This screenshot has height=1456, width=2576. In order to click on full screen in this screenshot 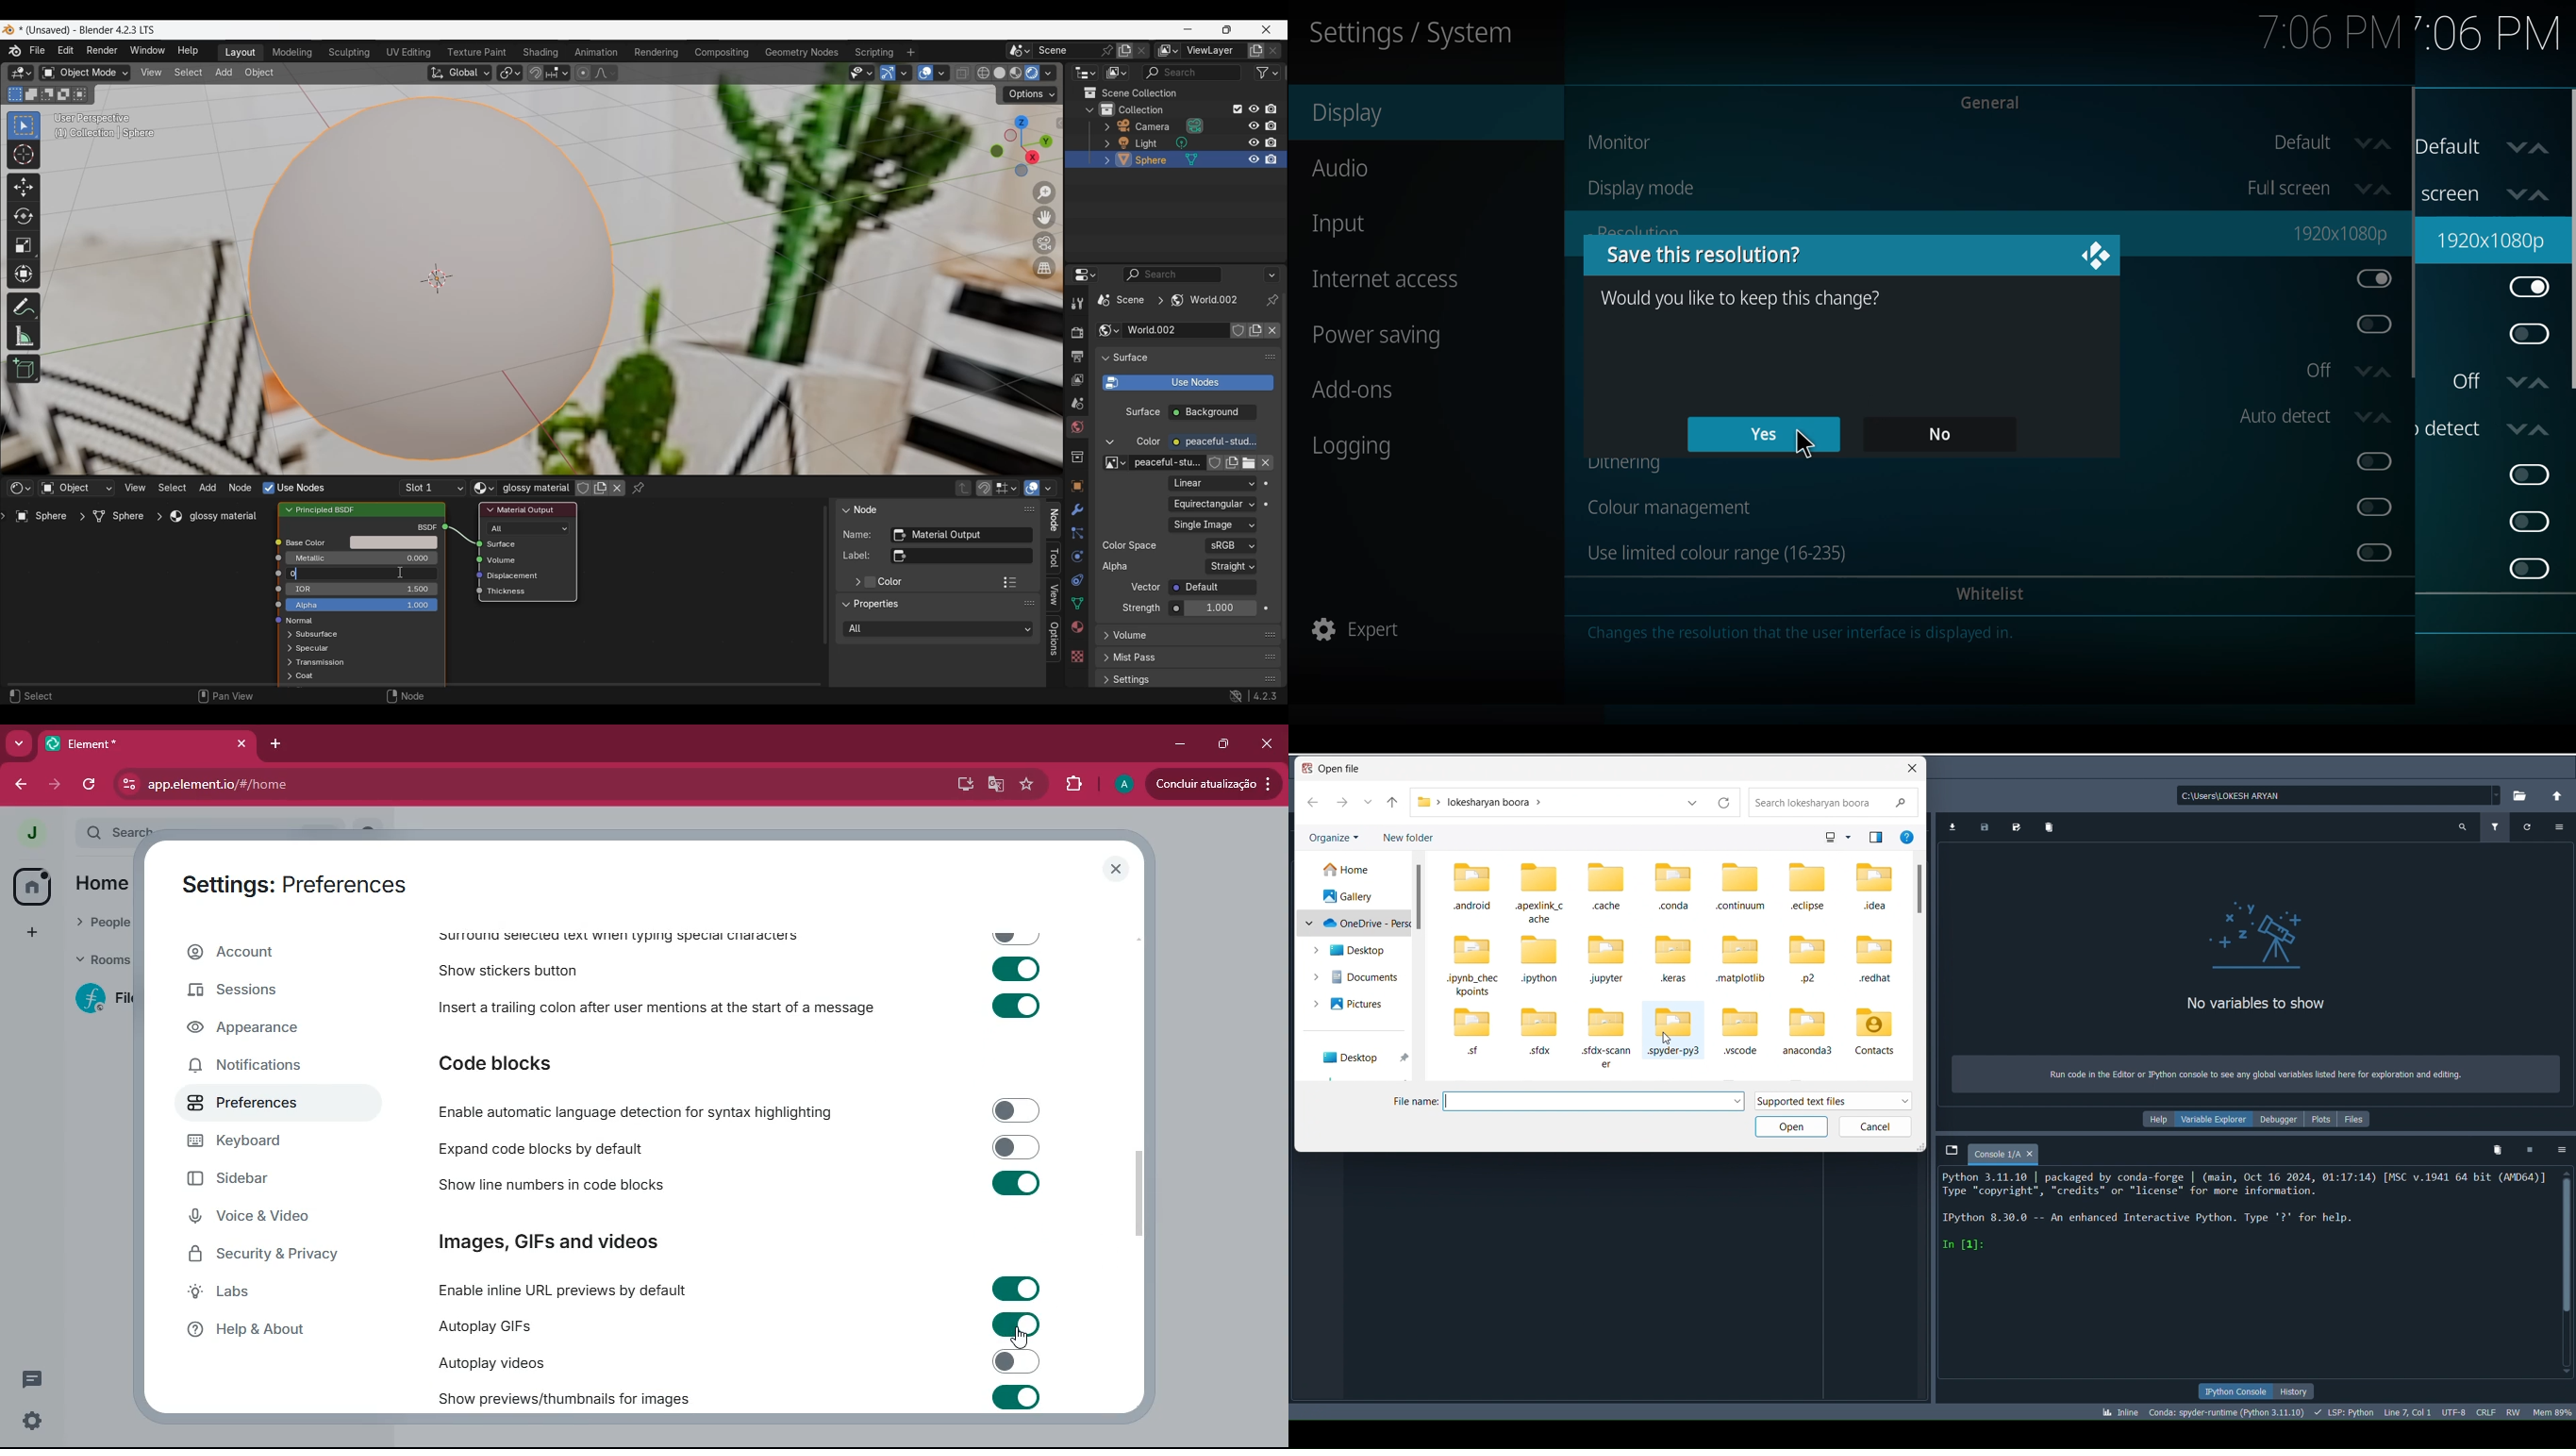, I will do `click(2311, 188)`.